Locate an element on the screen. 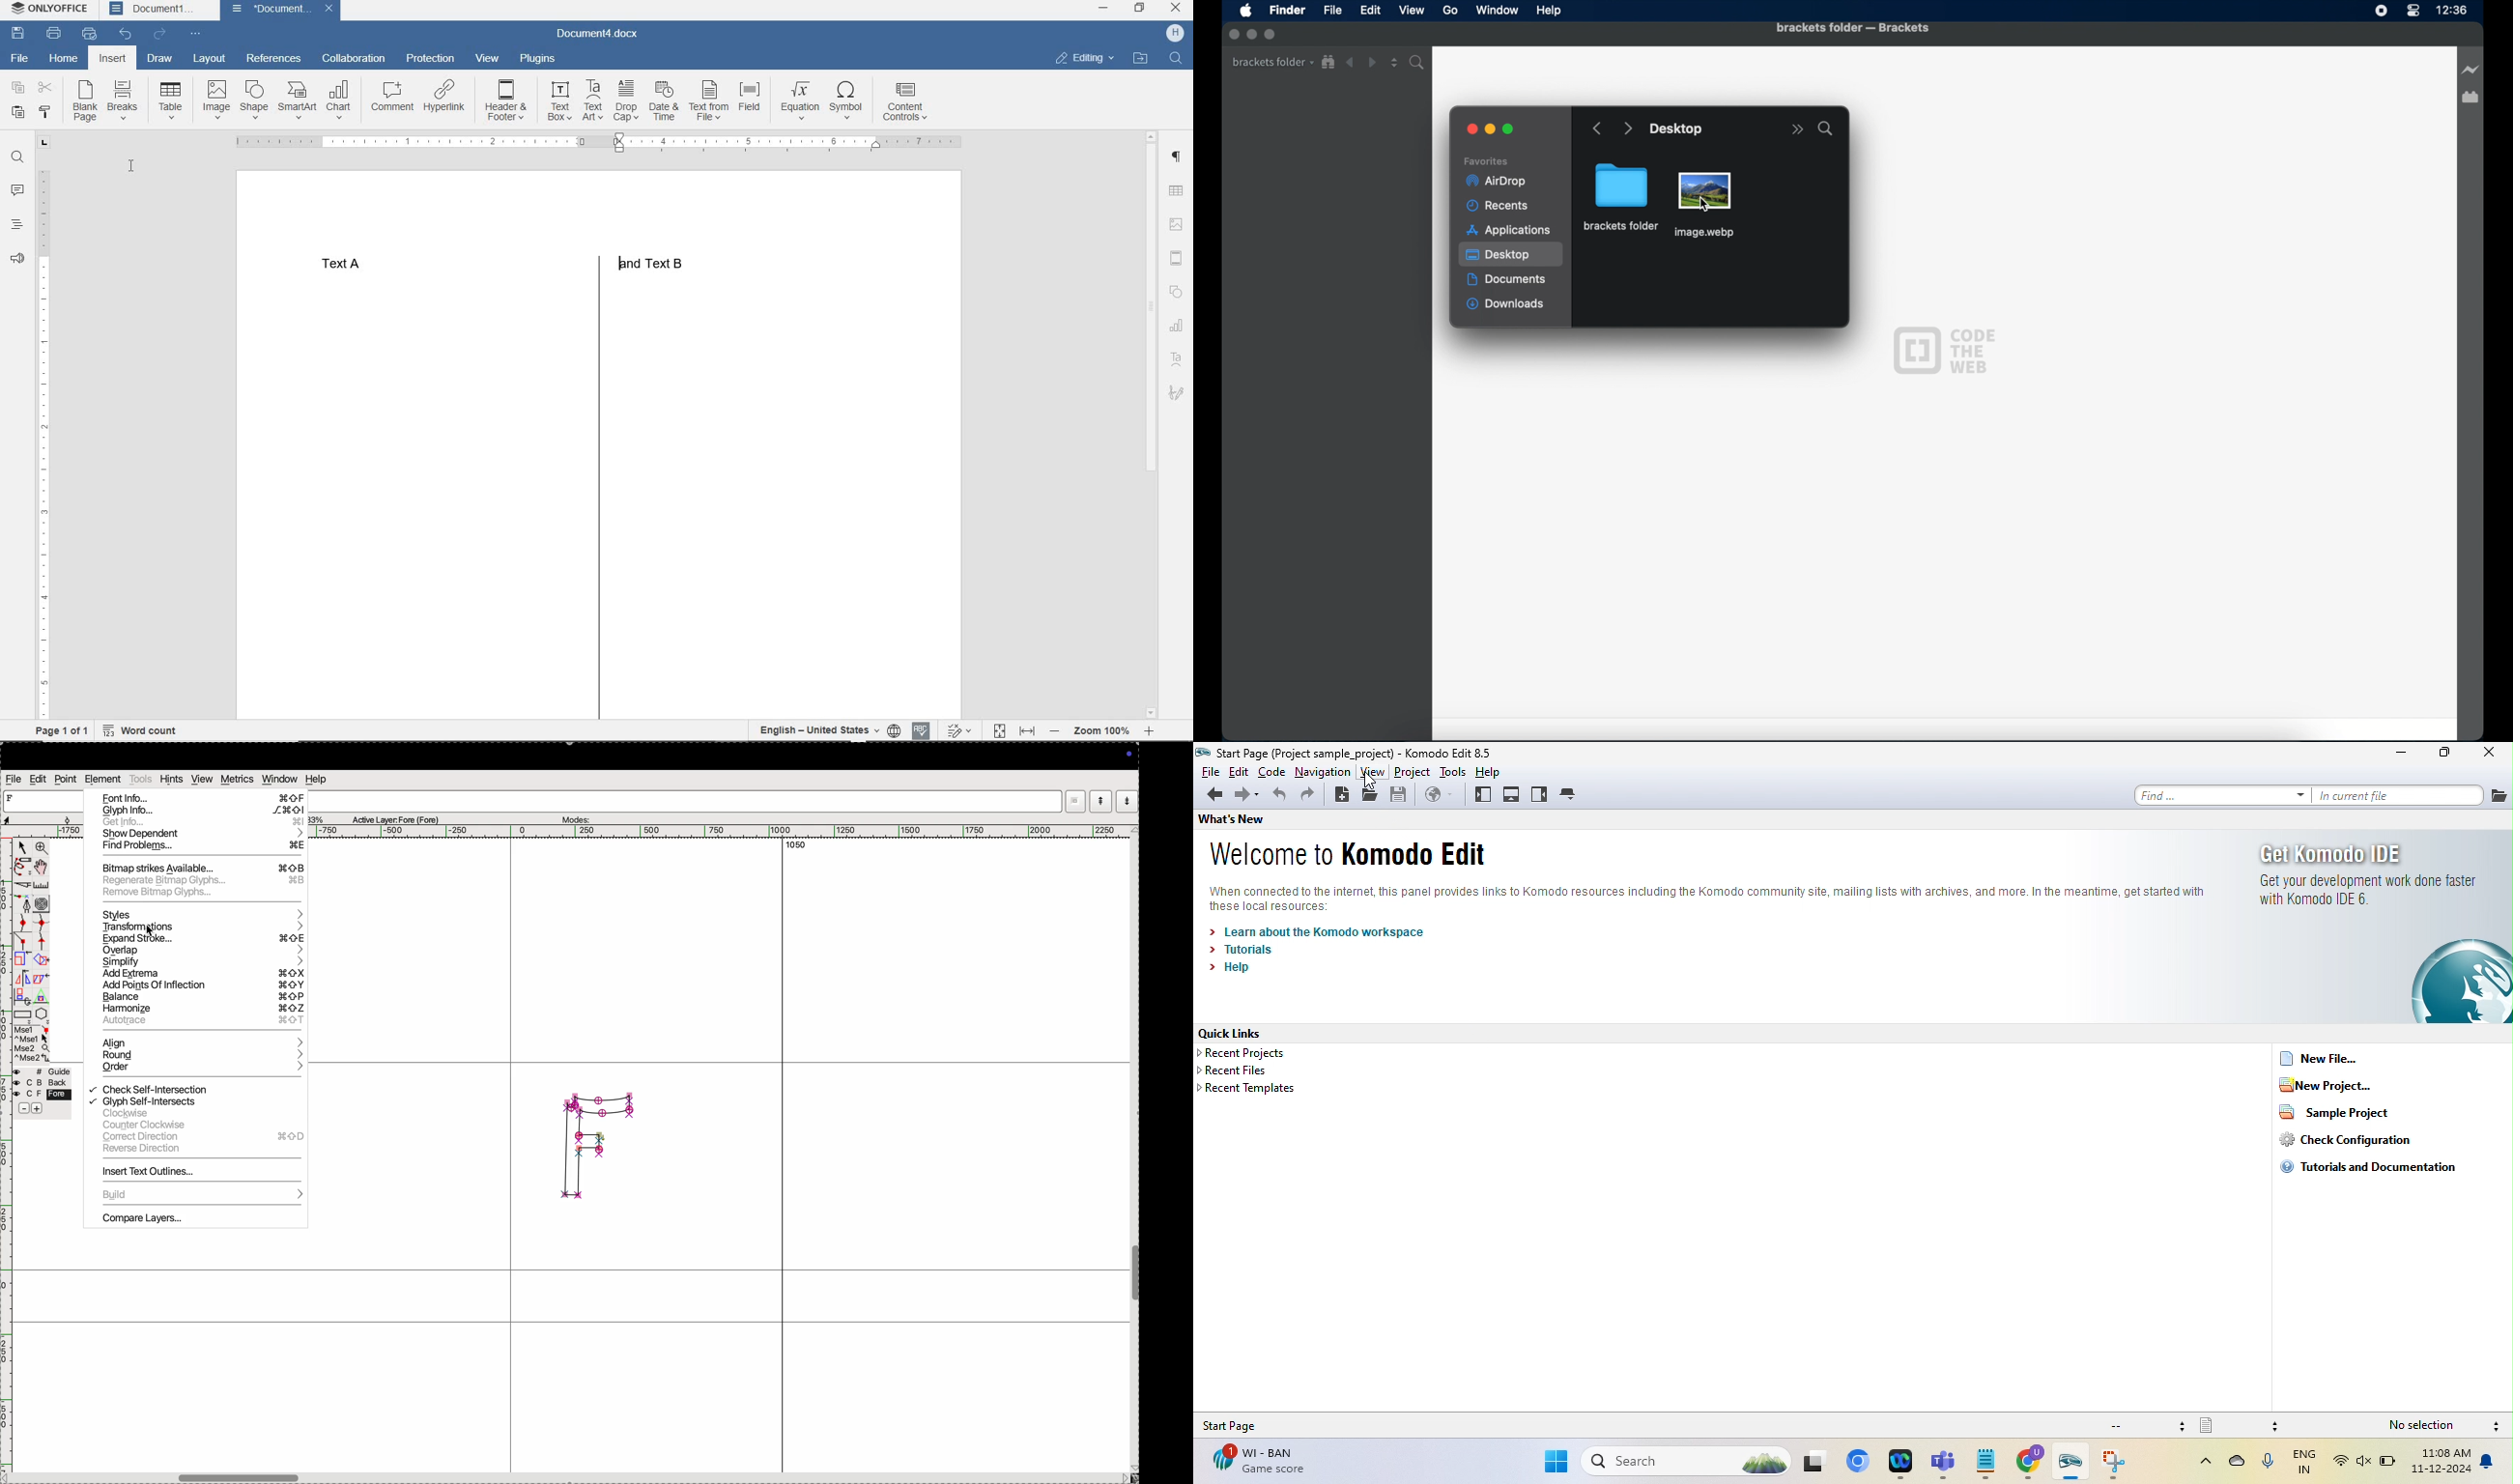 The height and width of the screenshot is (1484, 2520). point is located at coordinates (65, 780).